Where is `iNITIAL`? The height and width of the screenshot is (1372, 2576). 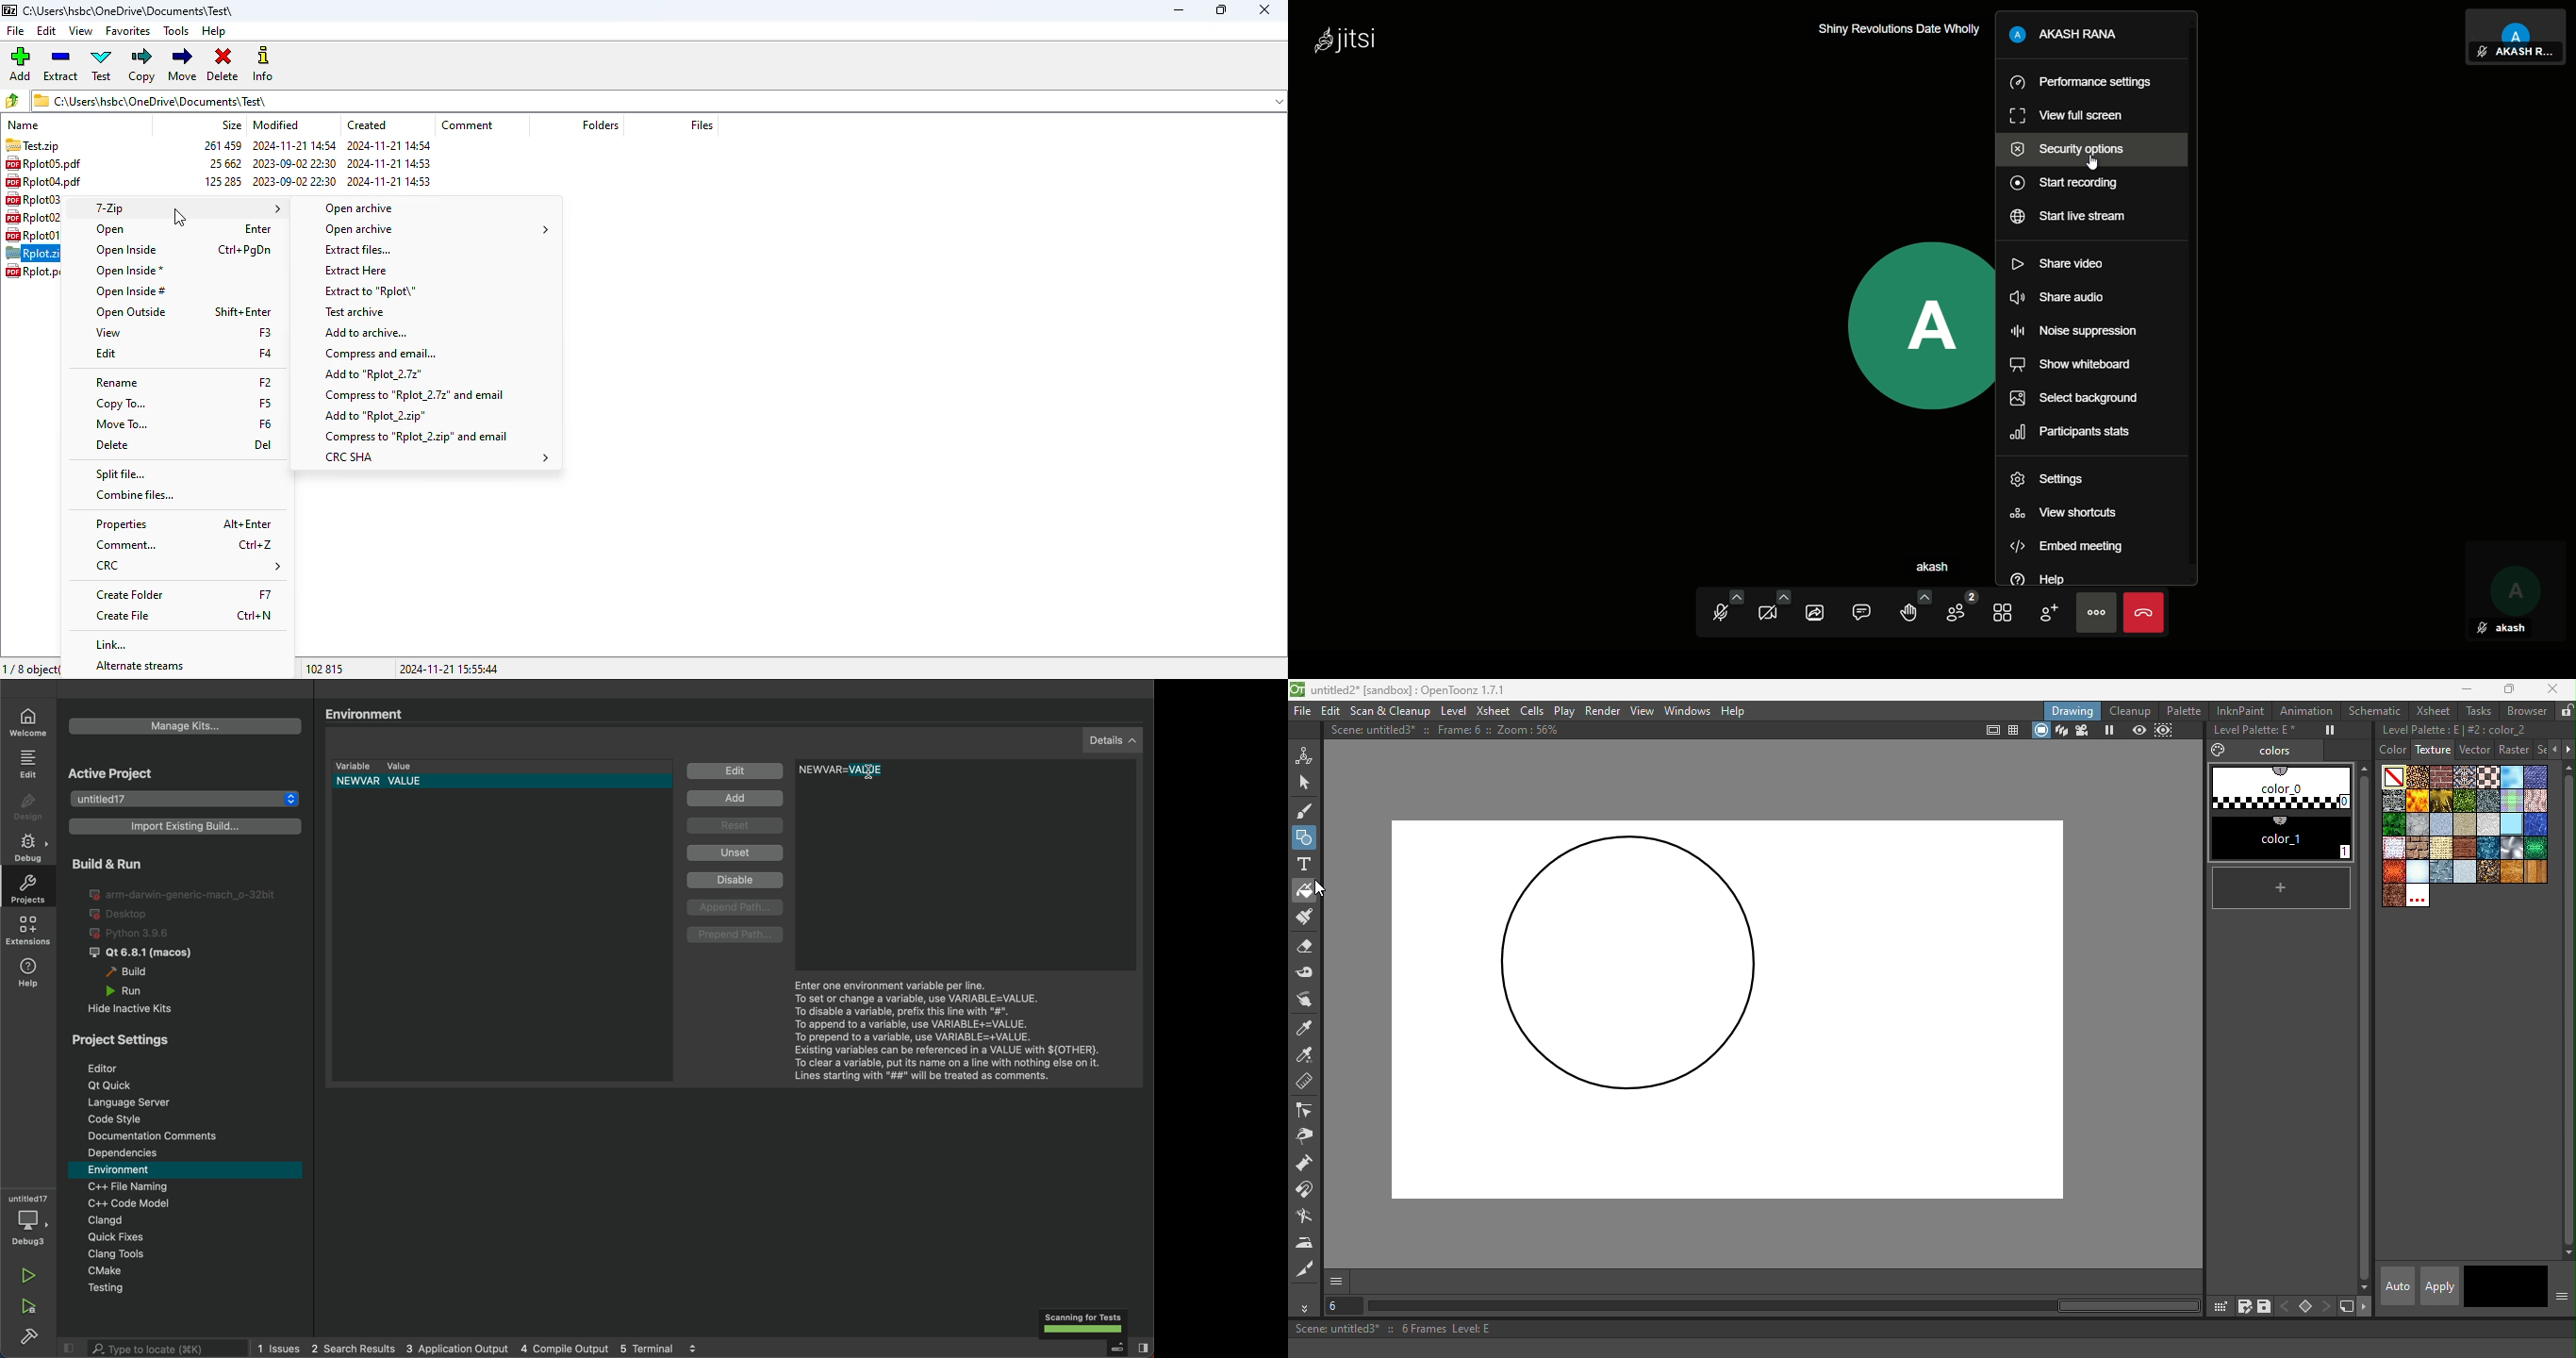 iNITIAL is located at coordinates (2515, 579).